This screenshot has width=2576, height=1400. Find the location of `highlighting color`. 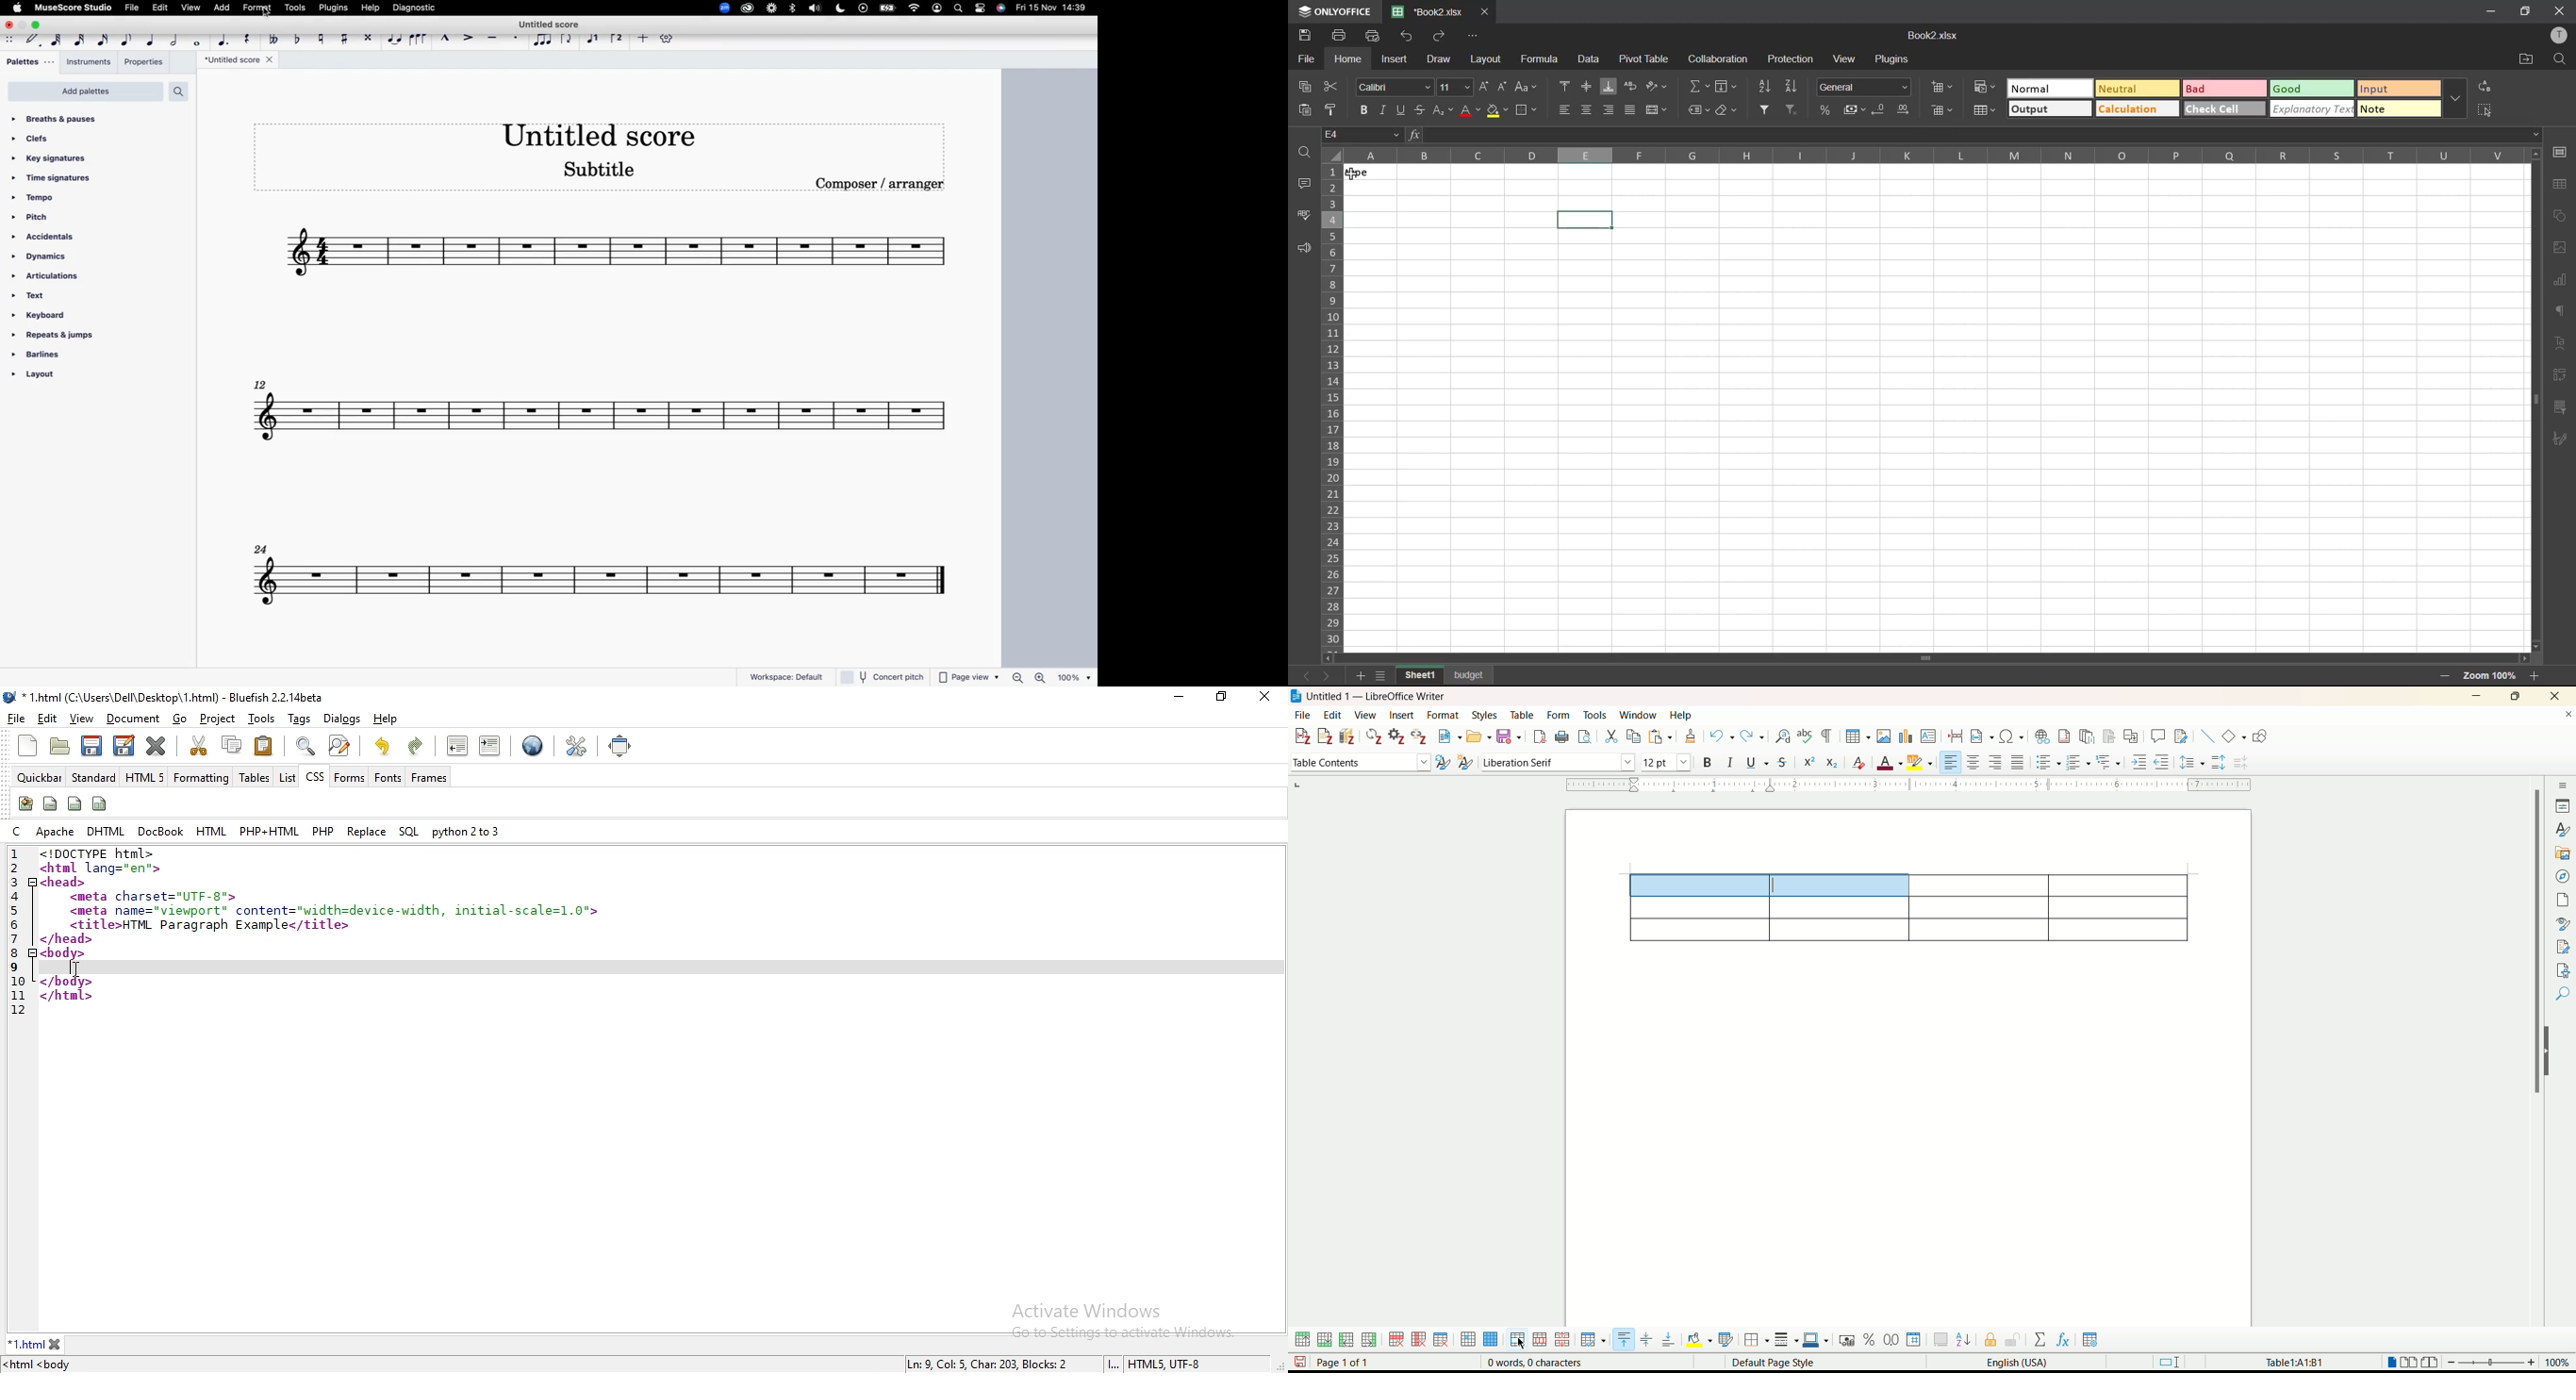

highlighting color is located at coordinates (1921, 762).